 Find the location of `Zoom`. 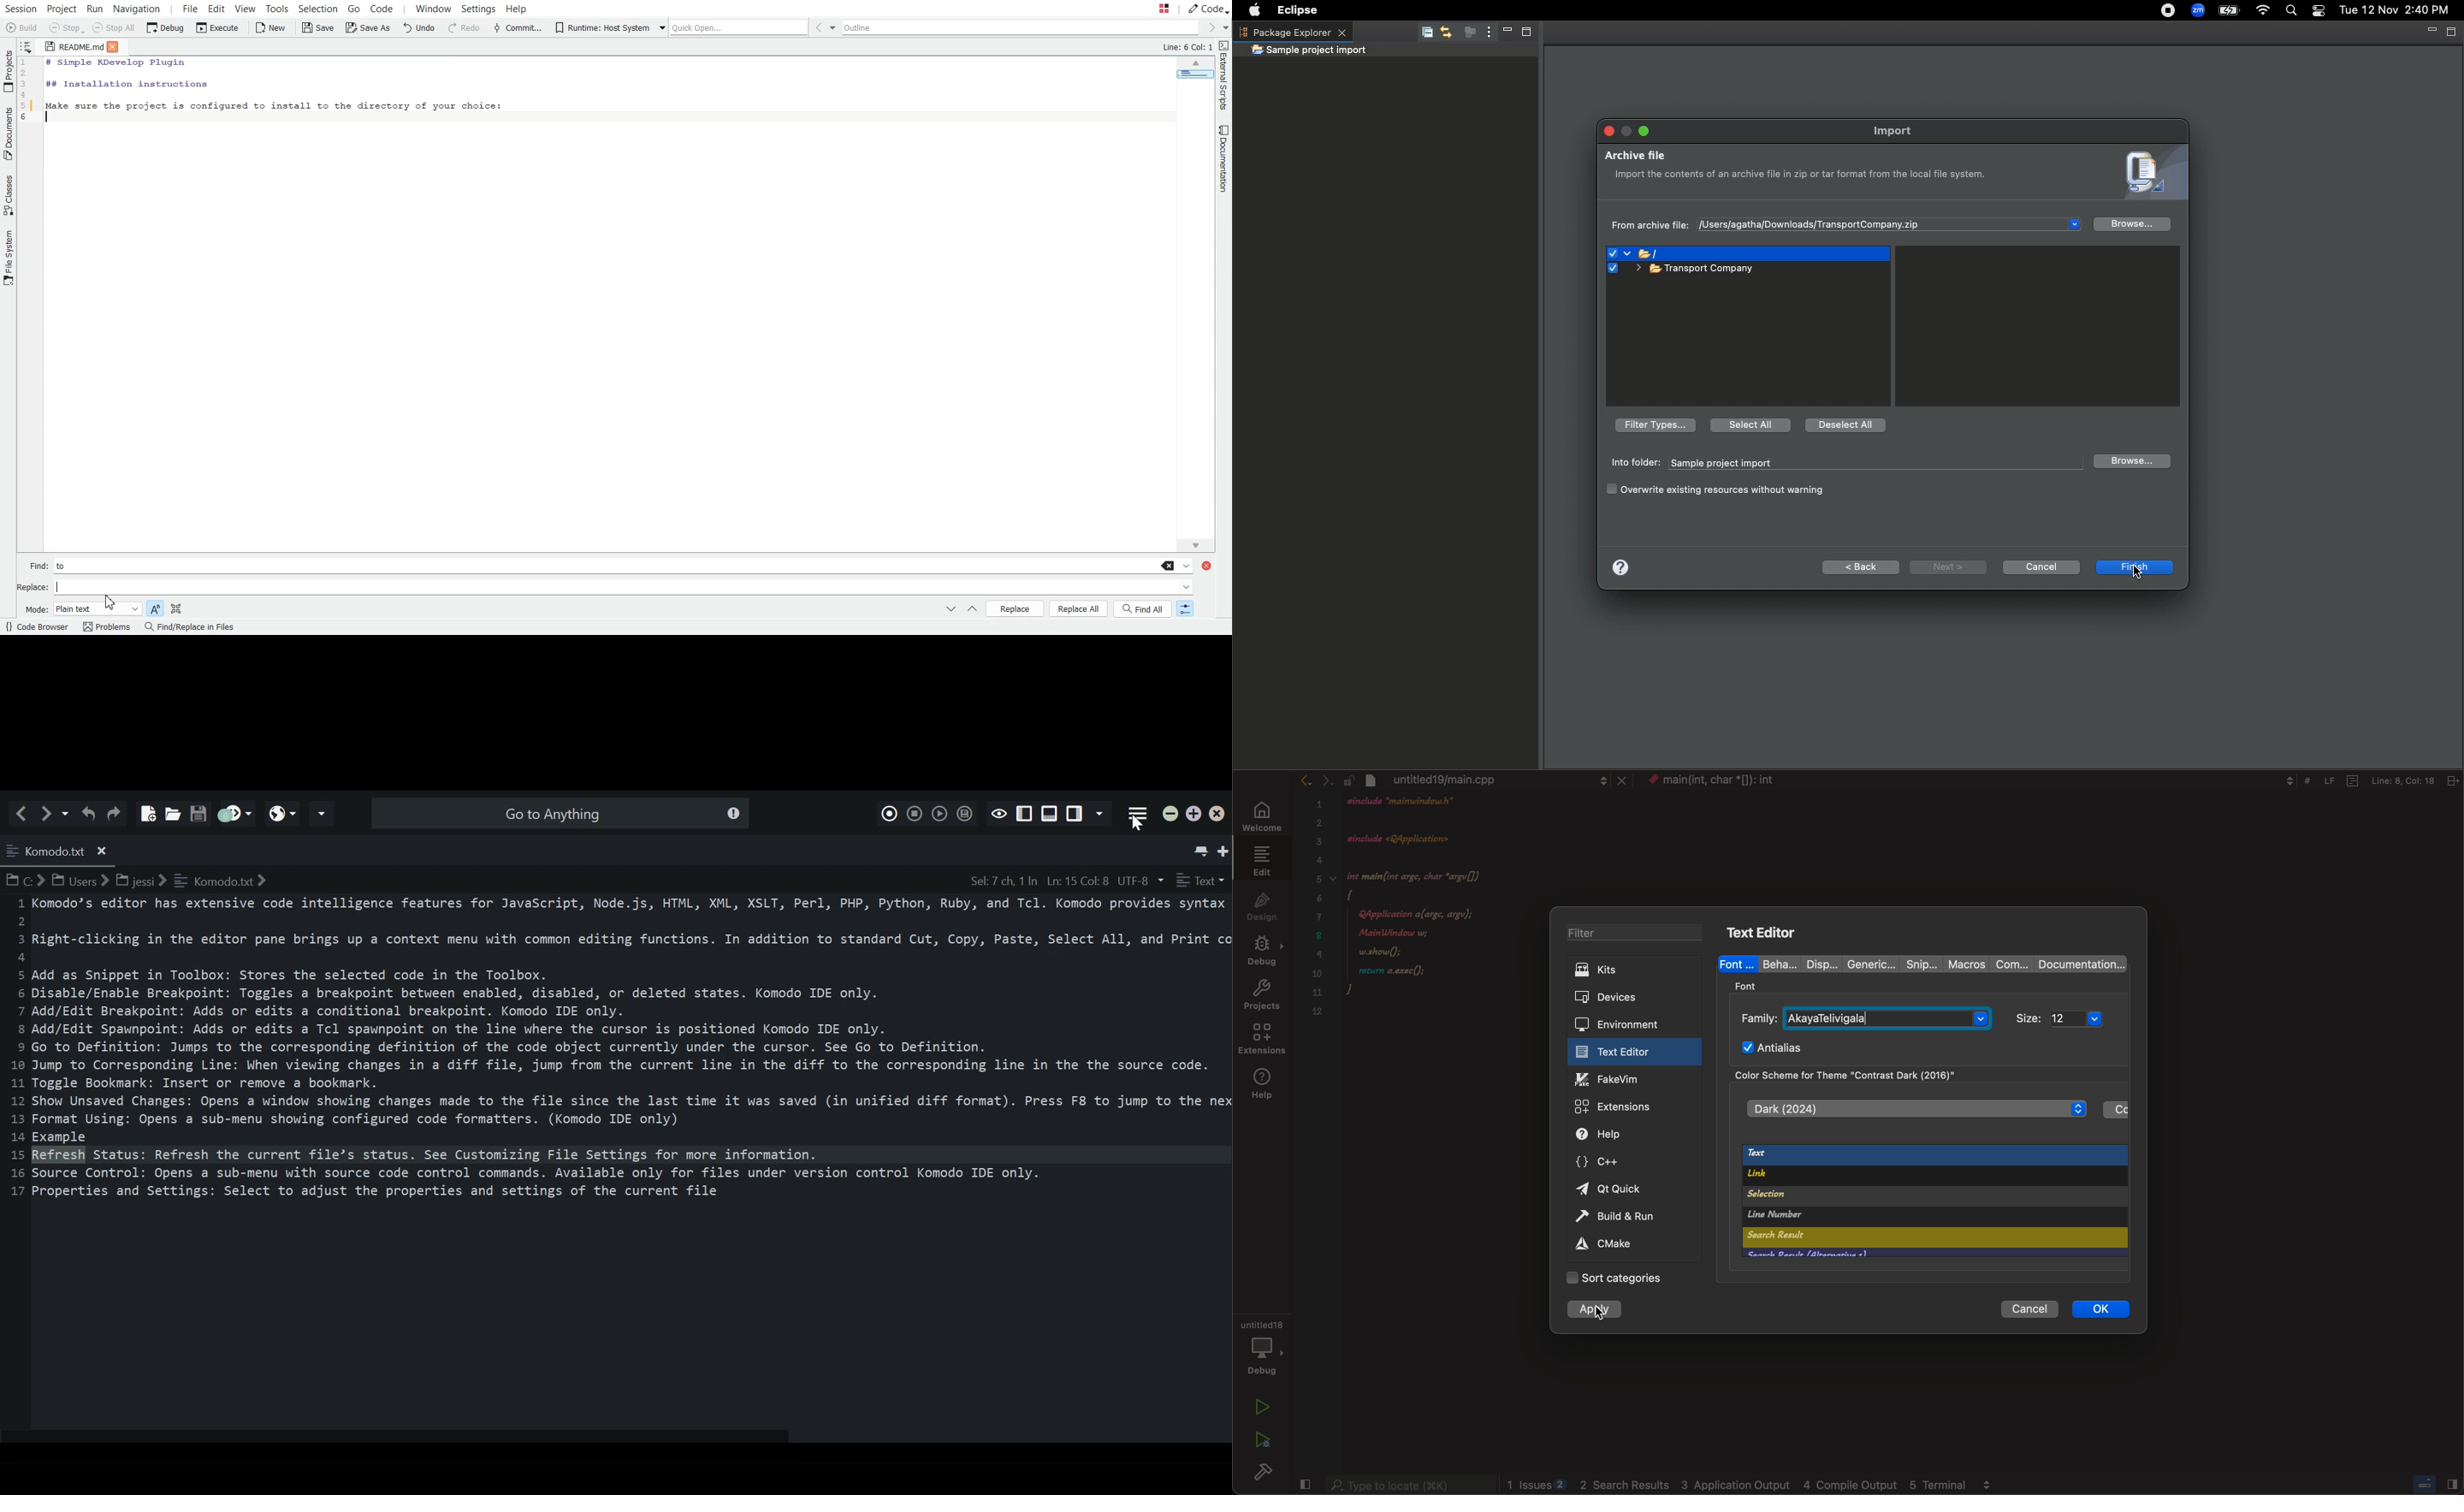

Zoom is located at coordinates (2196, 10).